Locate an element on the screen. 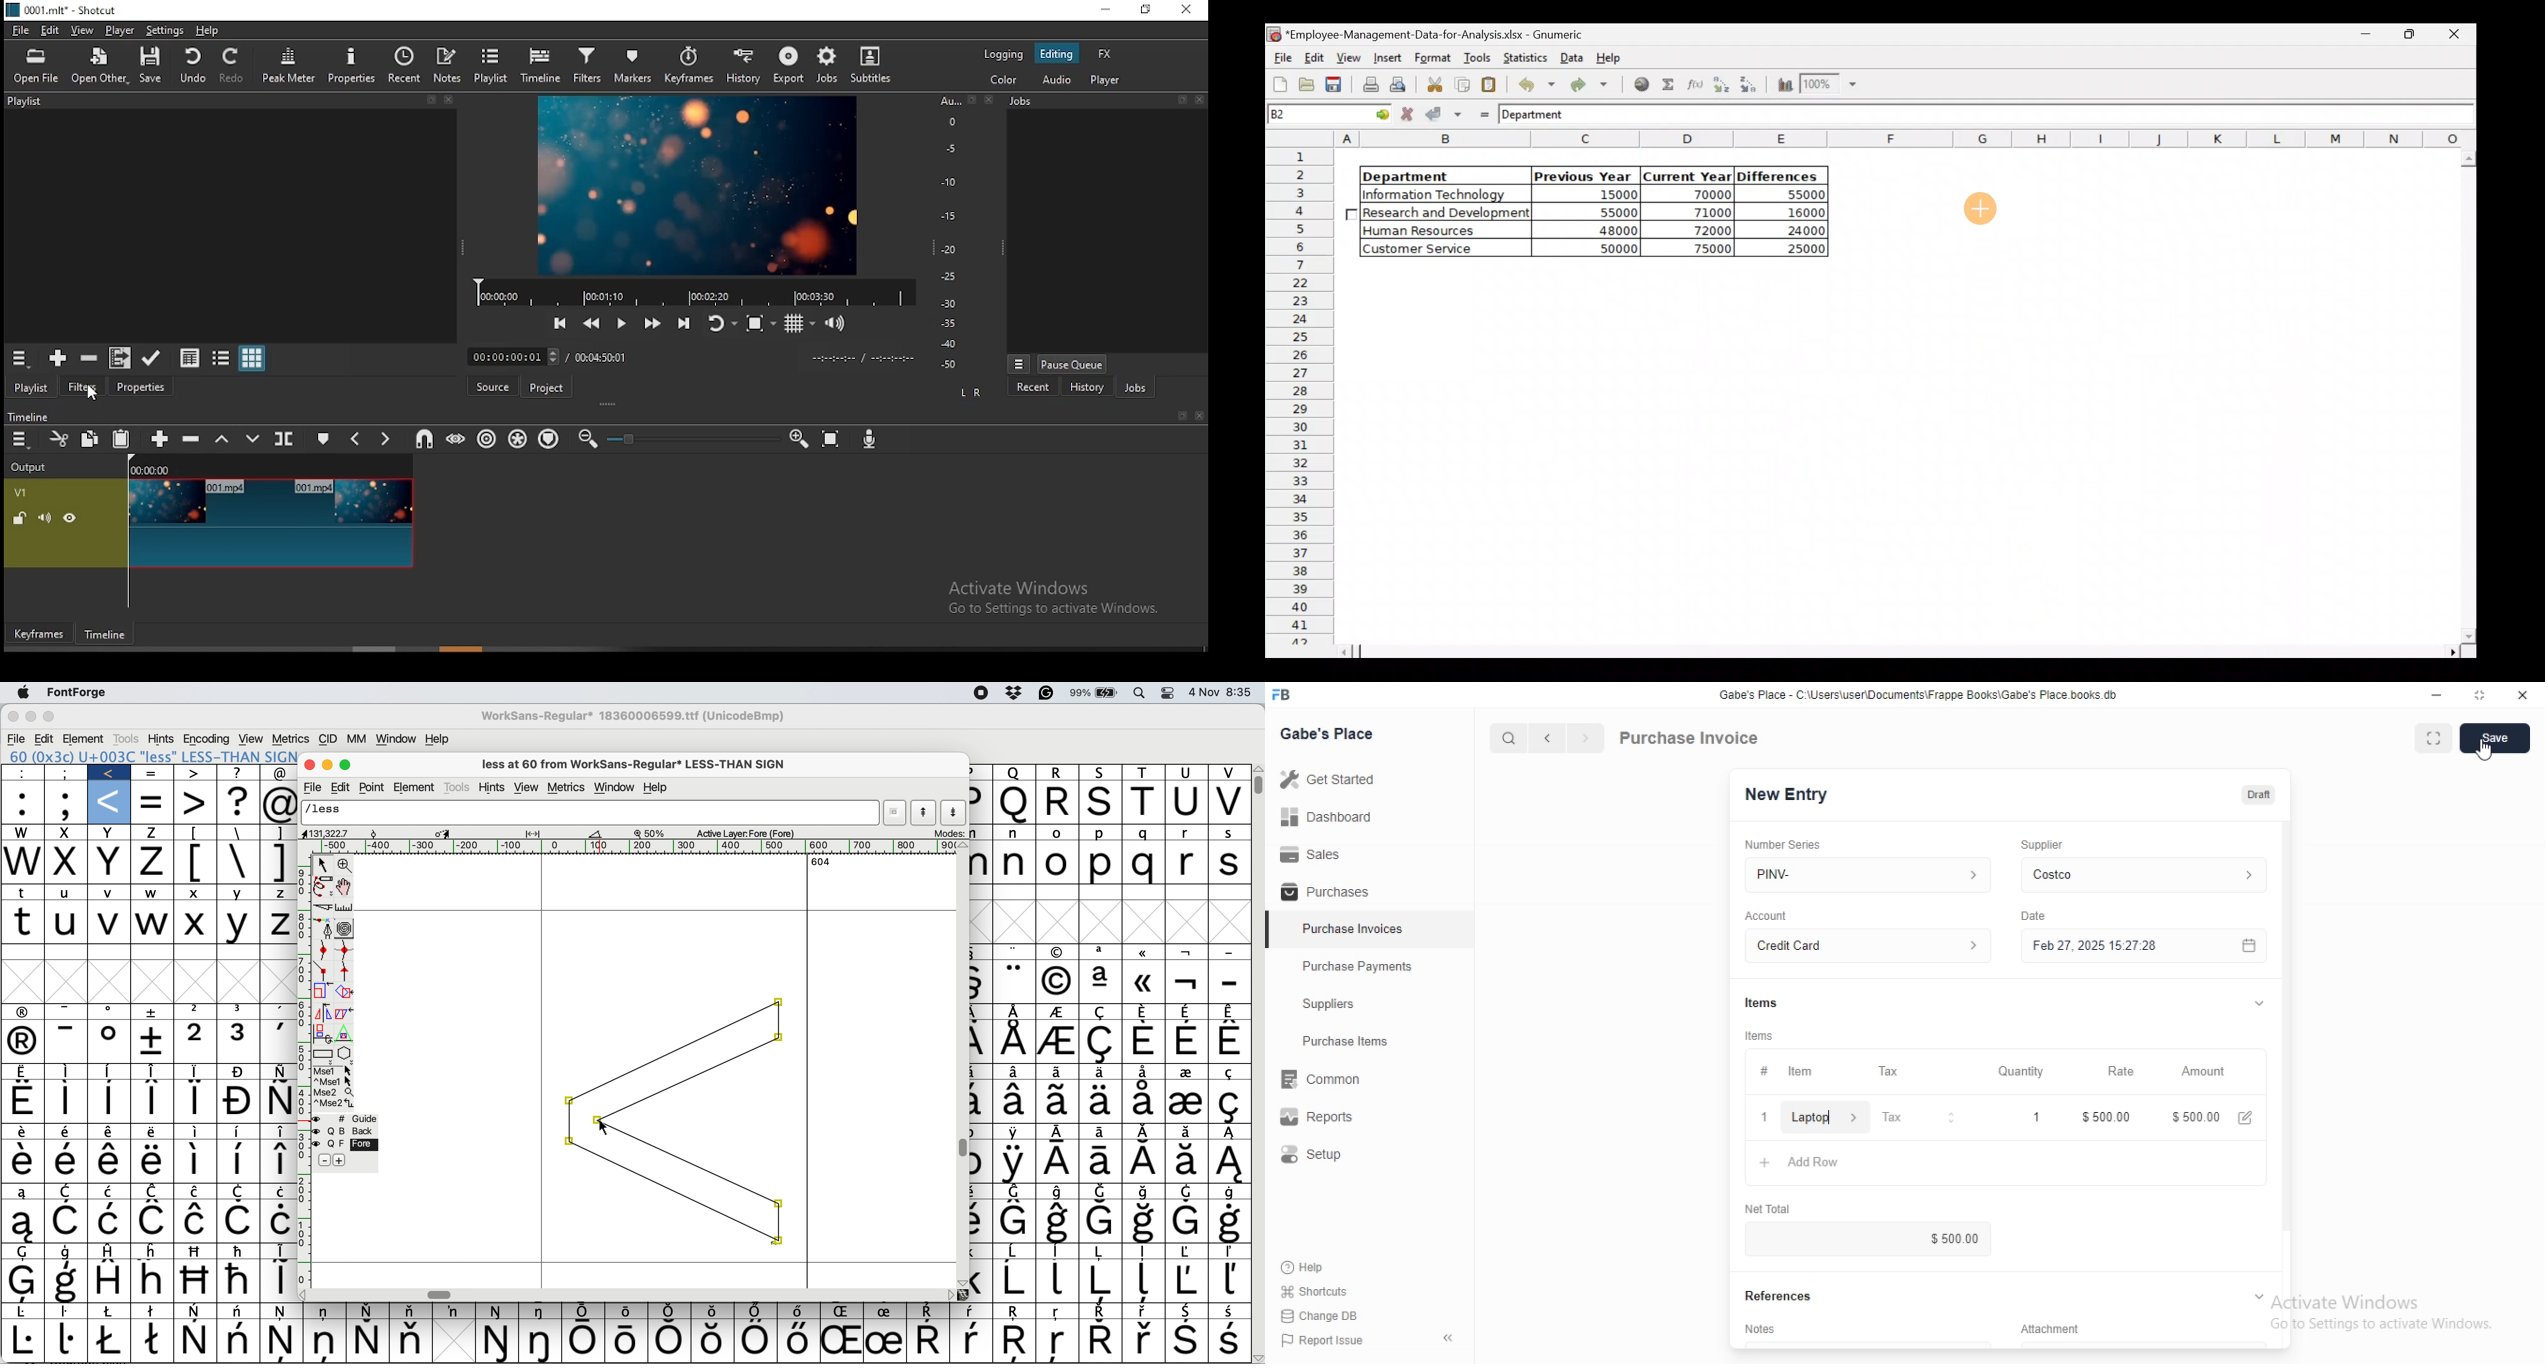  Symbol is located at coordinates (1230, 1252).